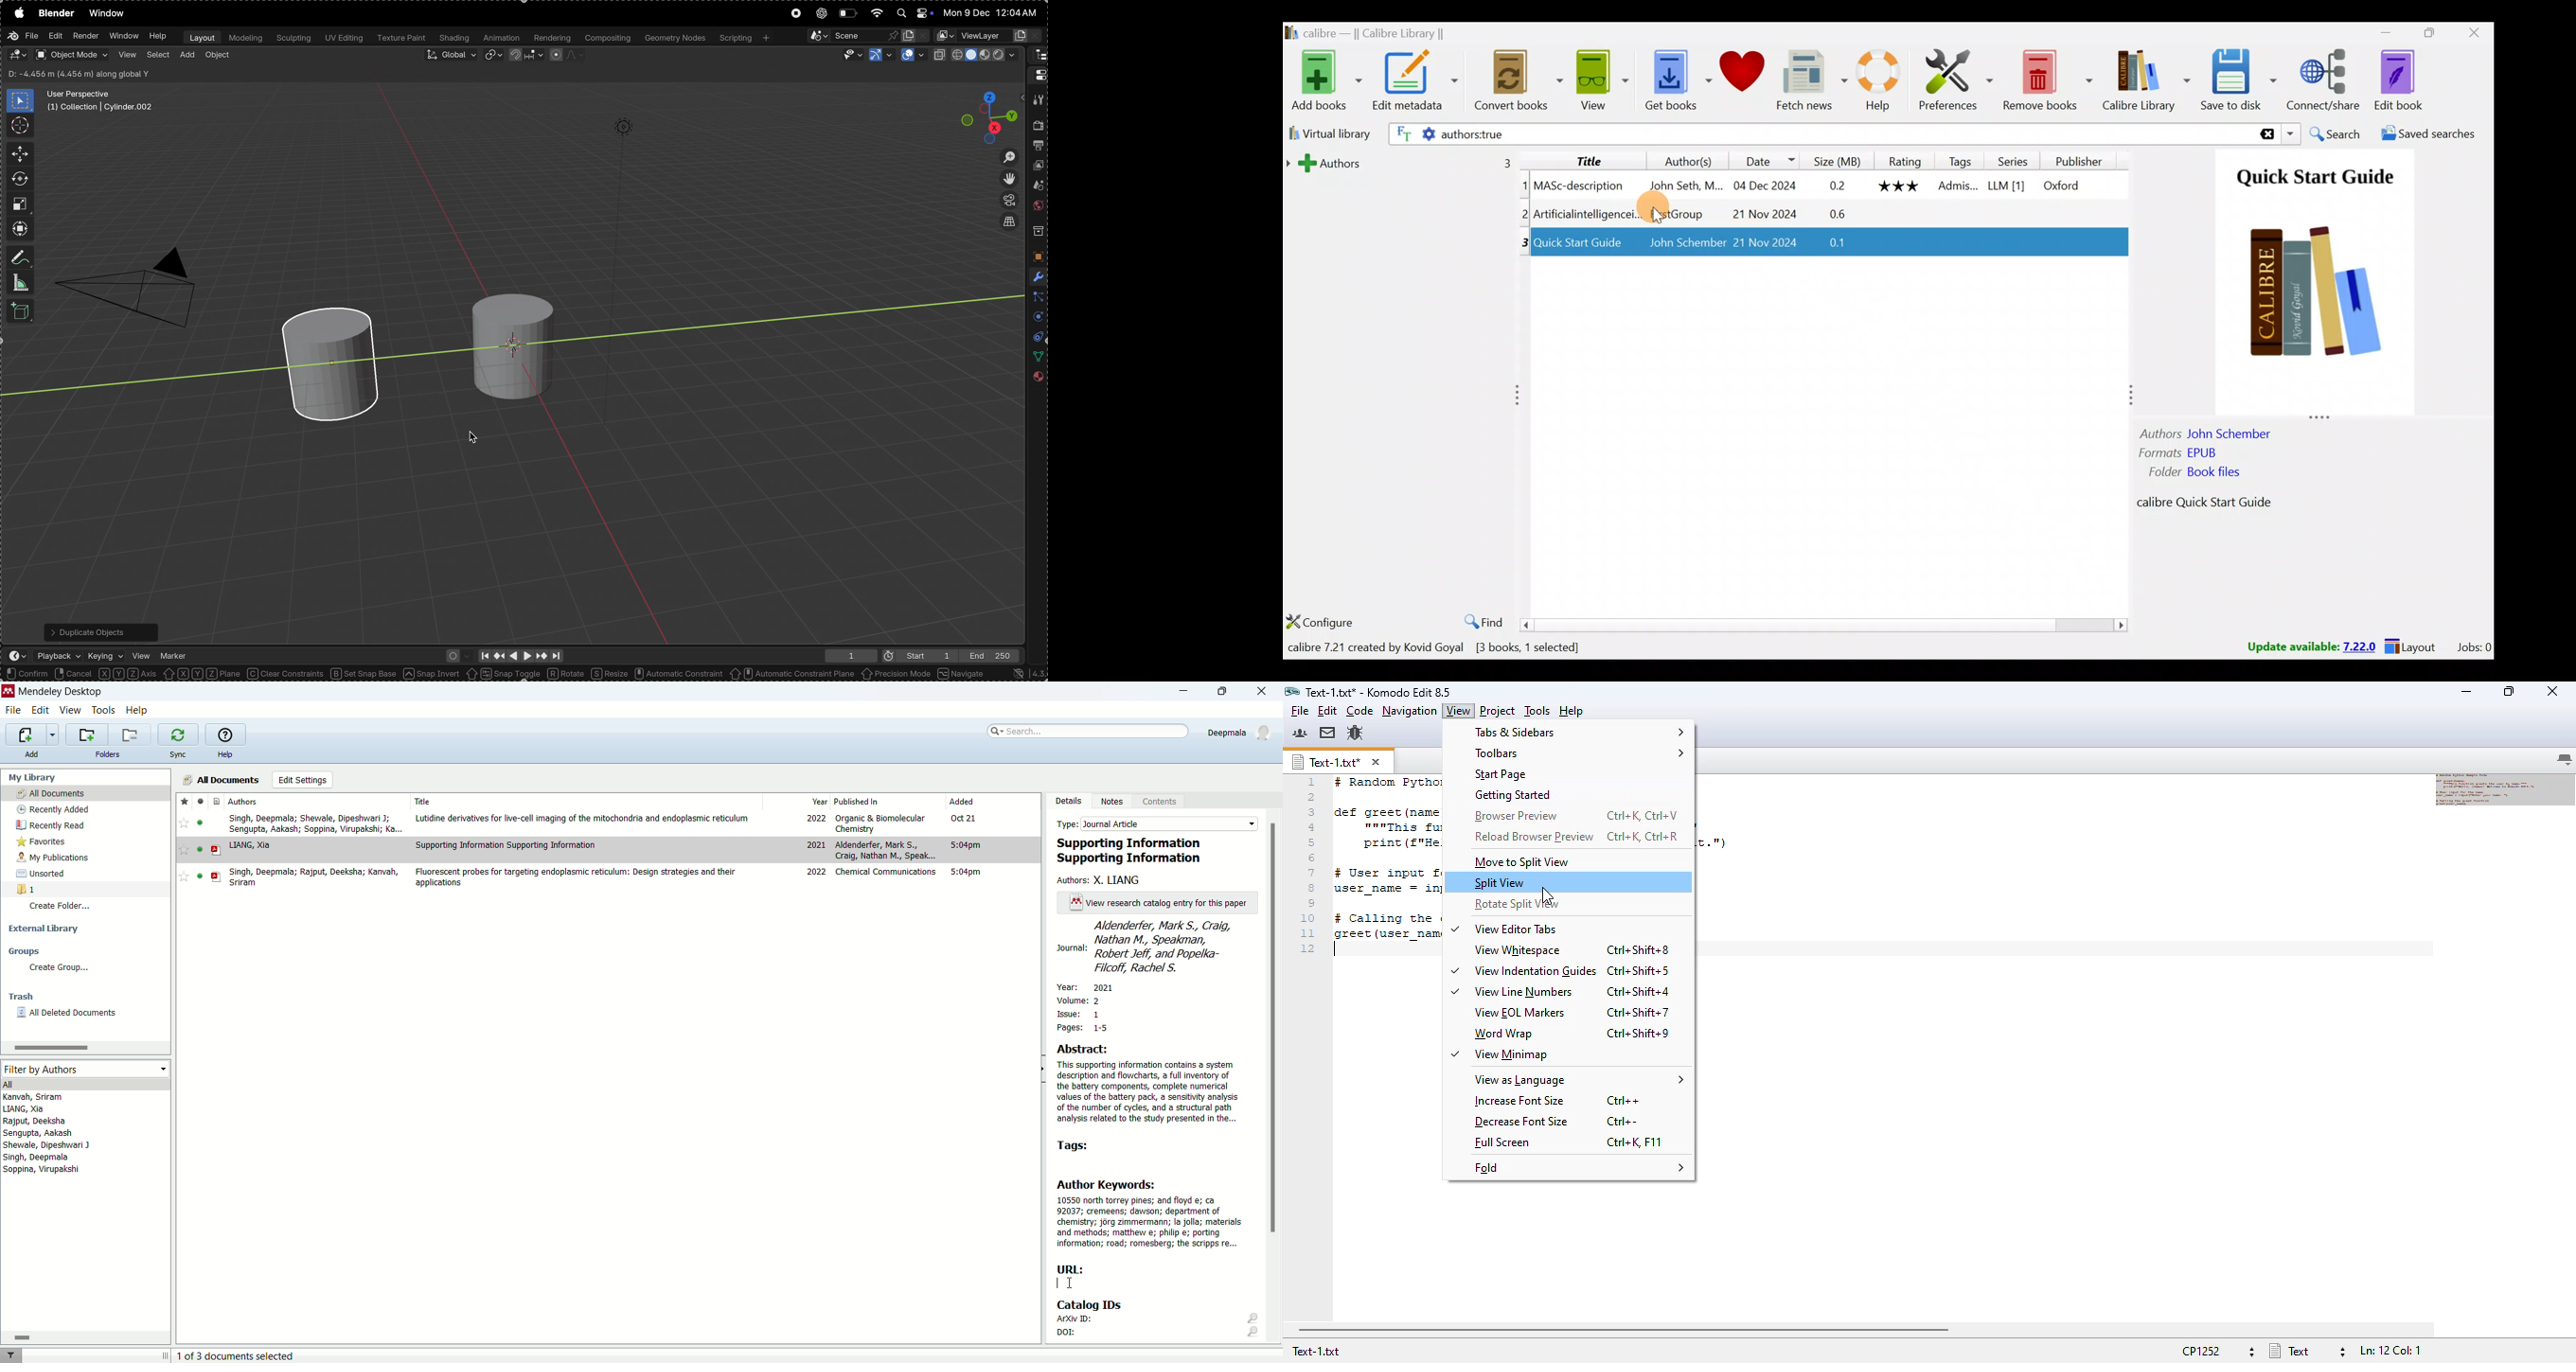  Describe the element at coordinates (218, 57) in the screenshot. I see `object` at that location.